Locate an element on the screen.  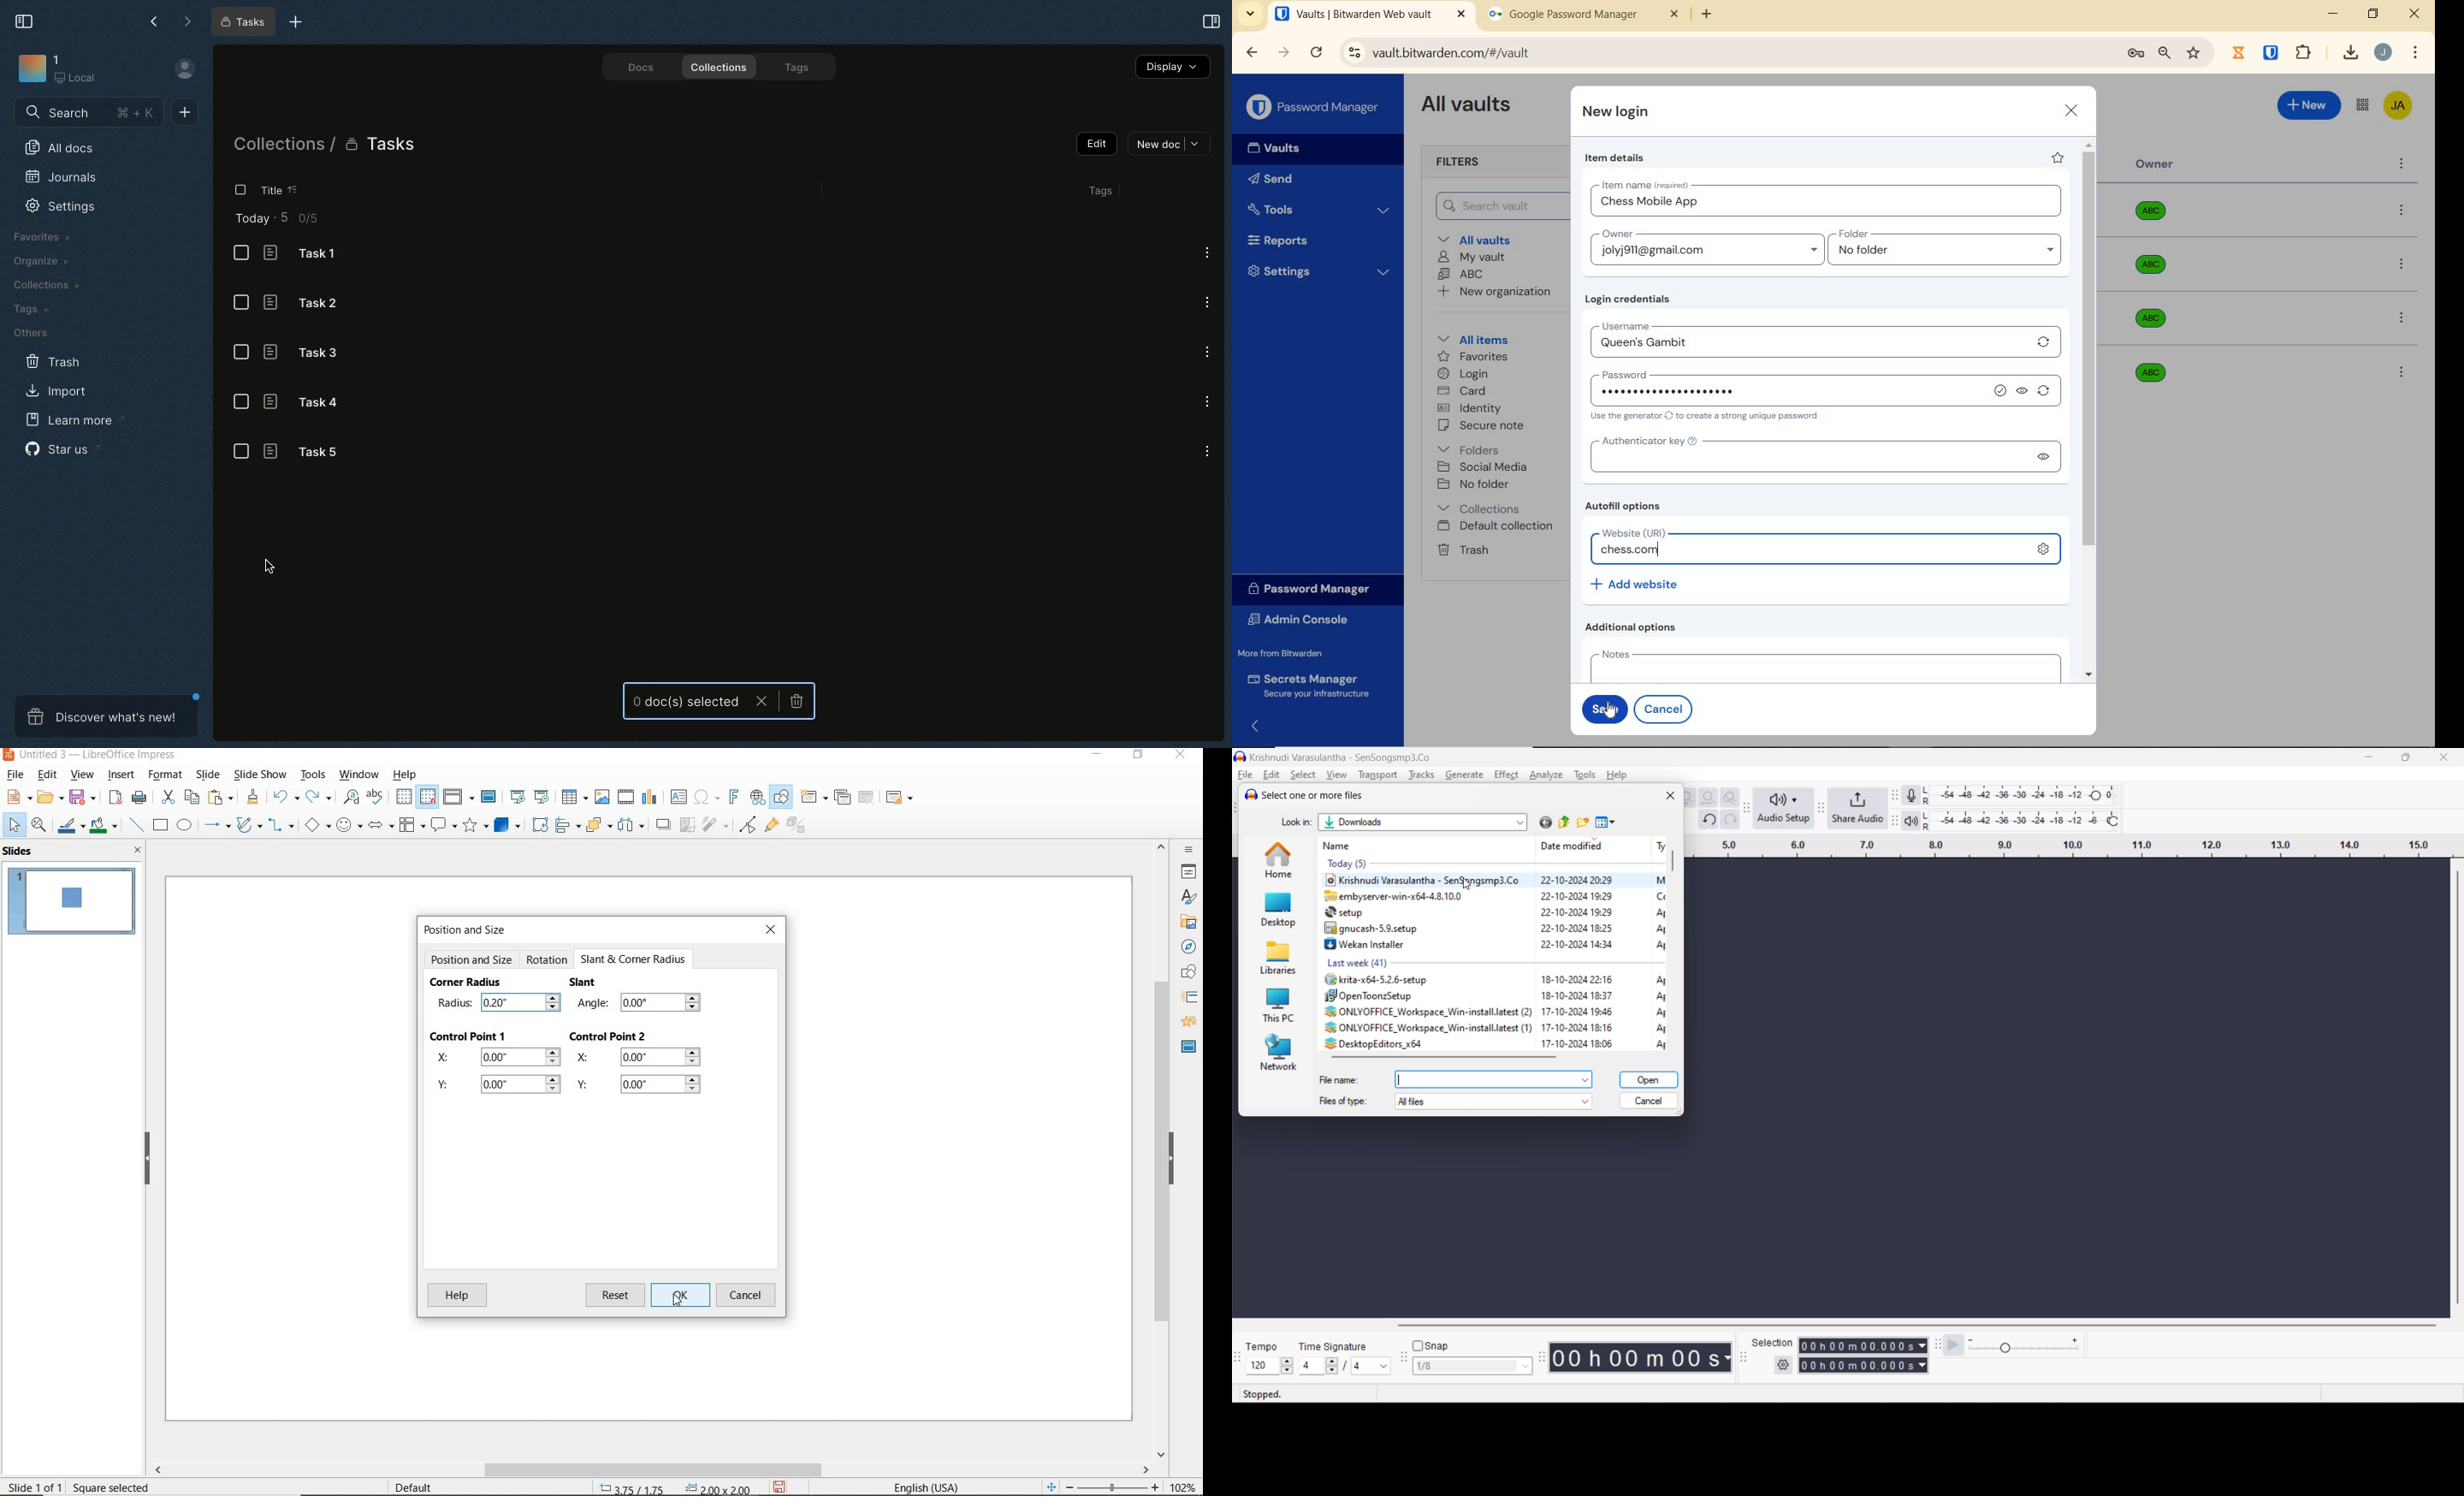
login name is located at coordinates (1829, 205).